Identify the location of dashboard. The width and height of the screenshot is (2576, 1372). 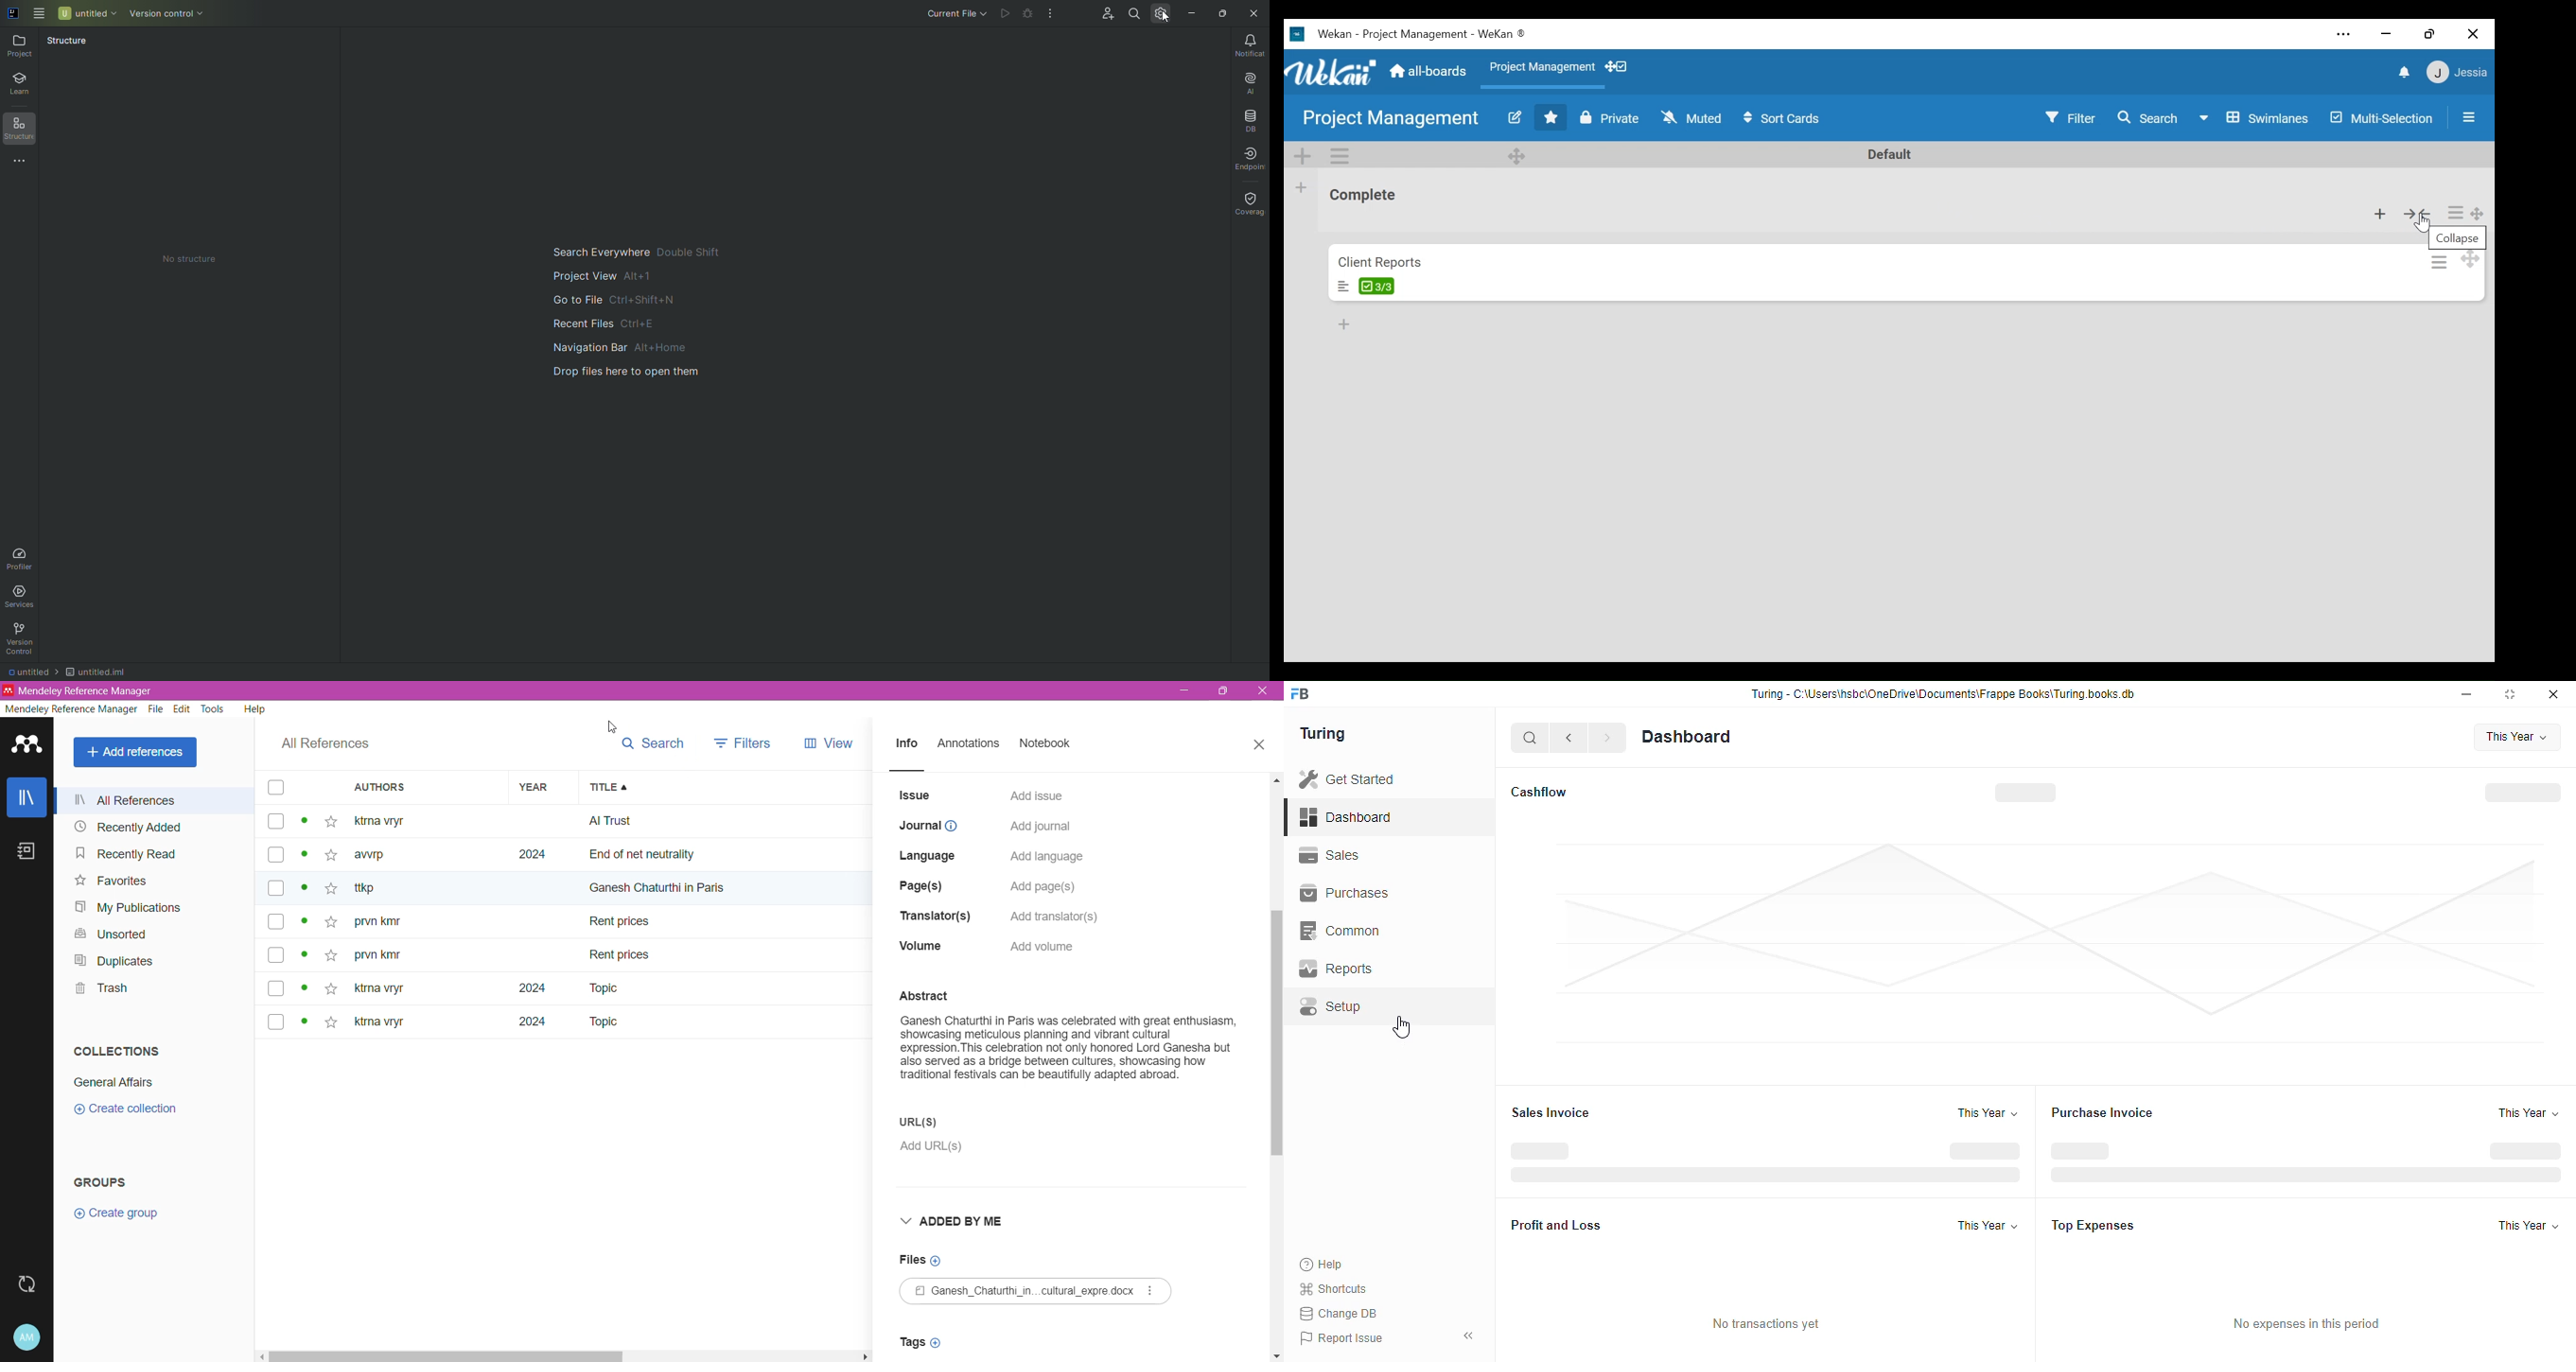
(1345, 816).